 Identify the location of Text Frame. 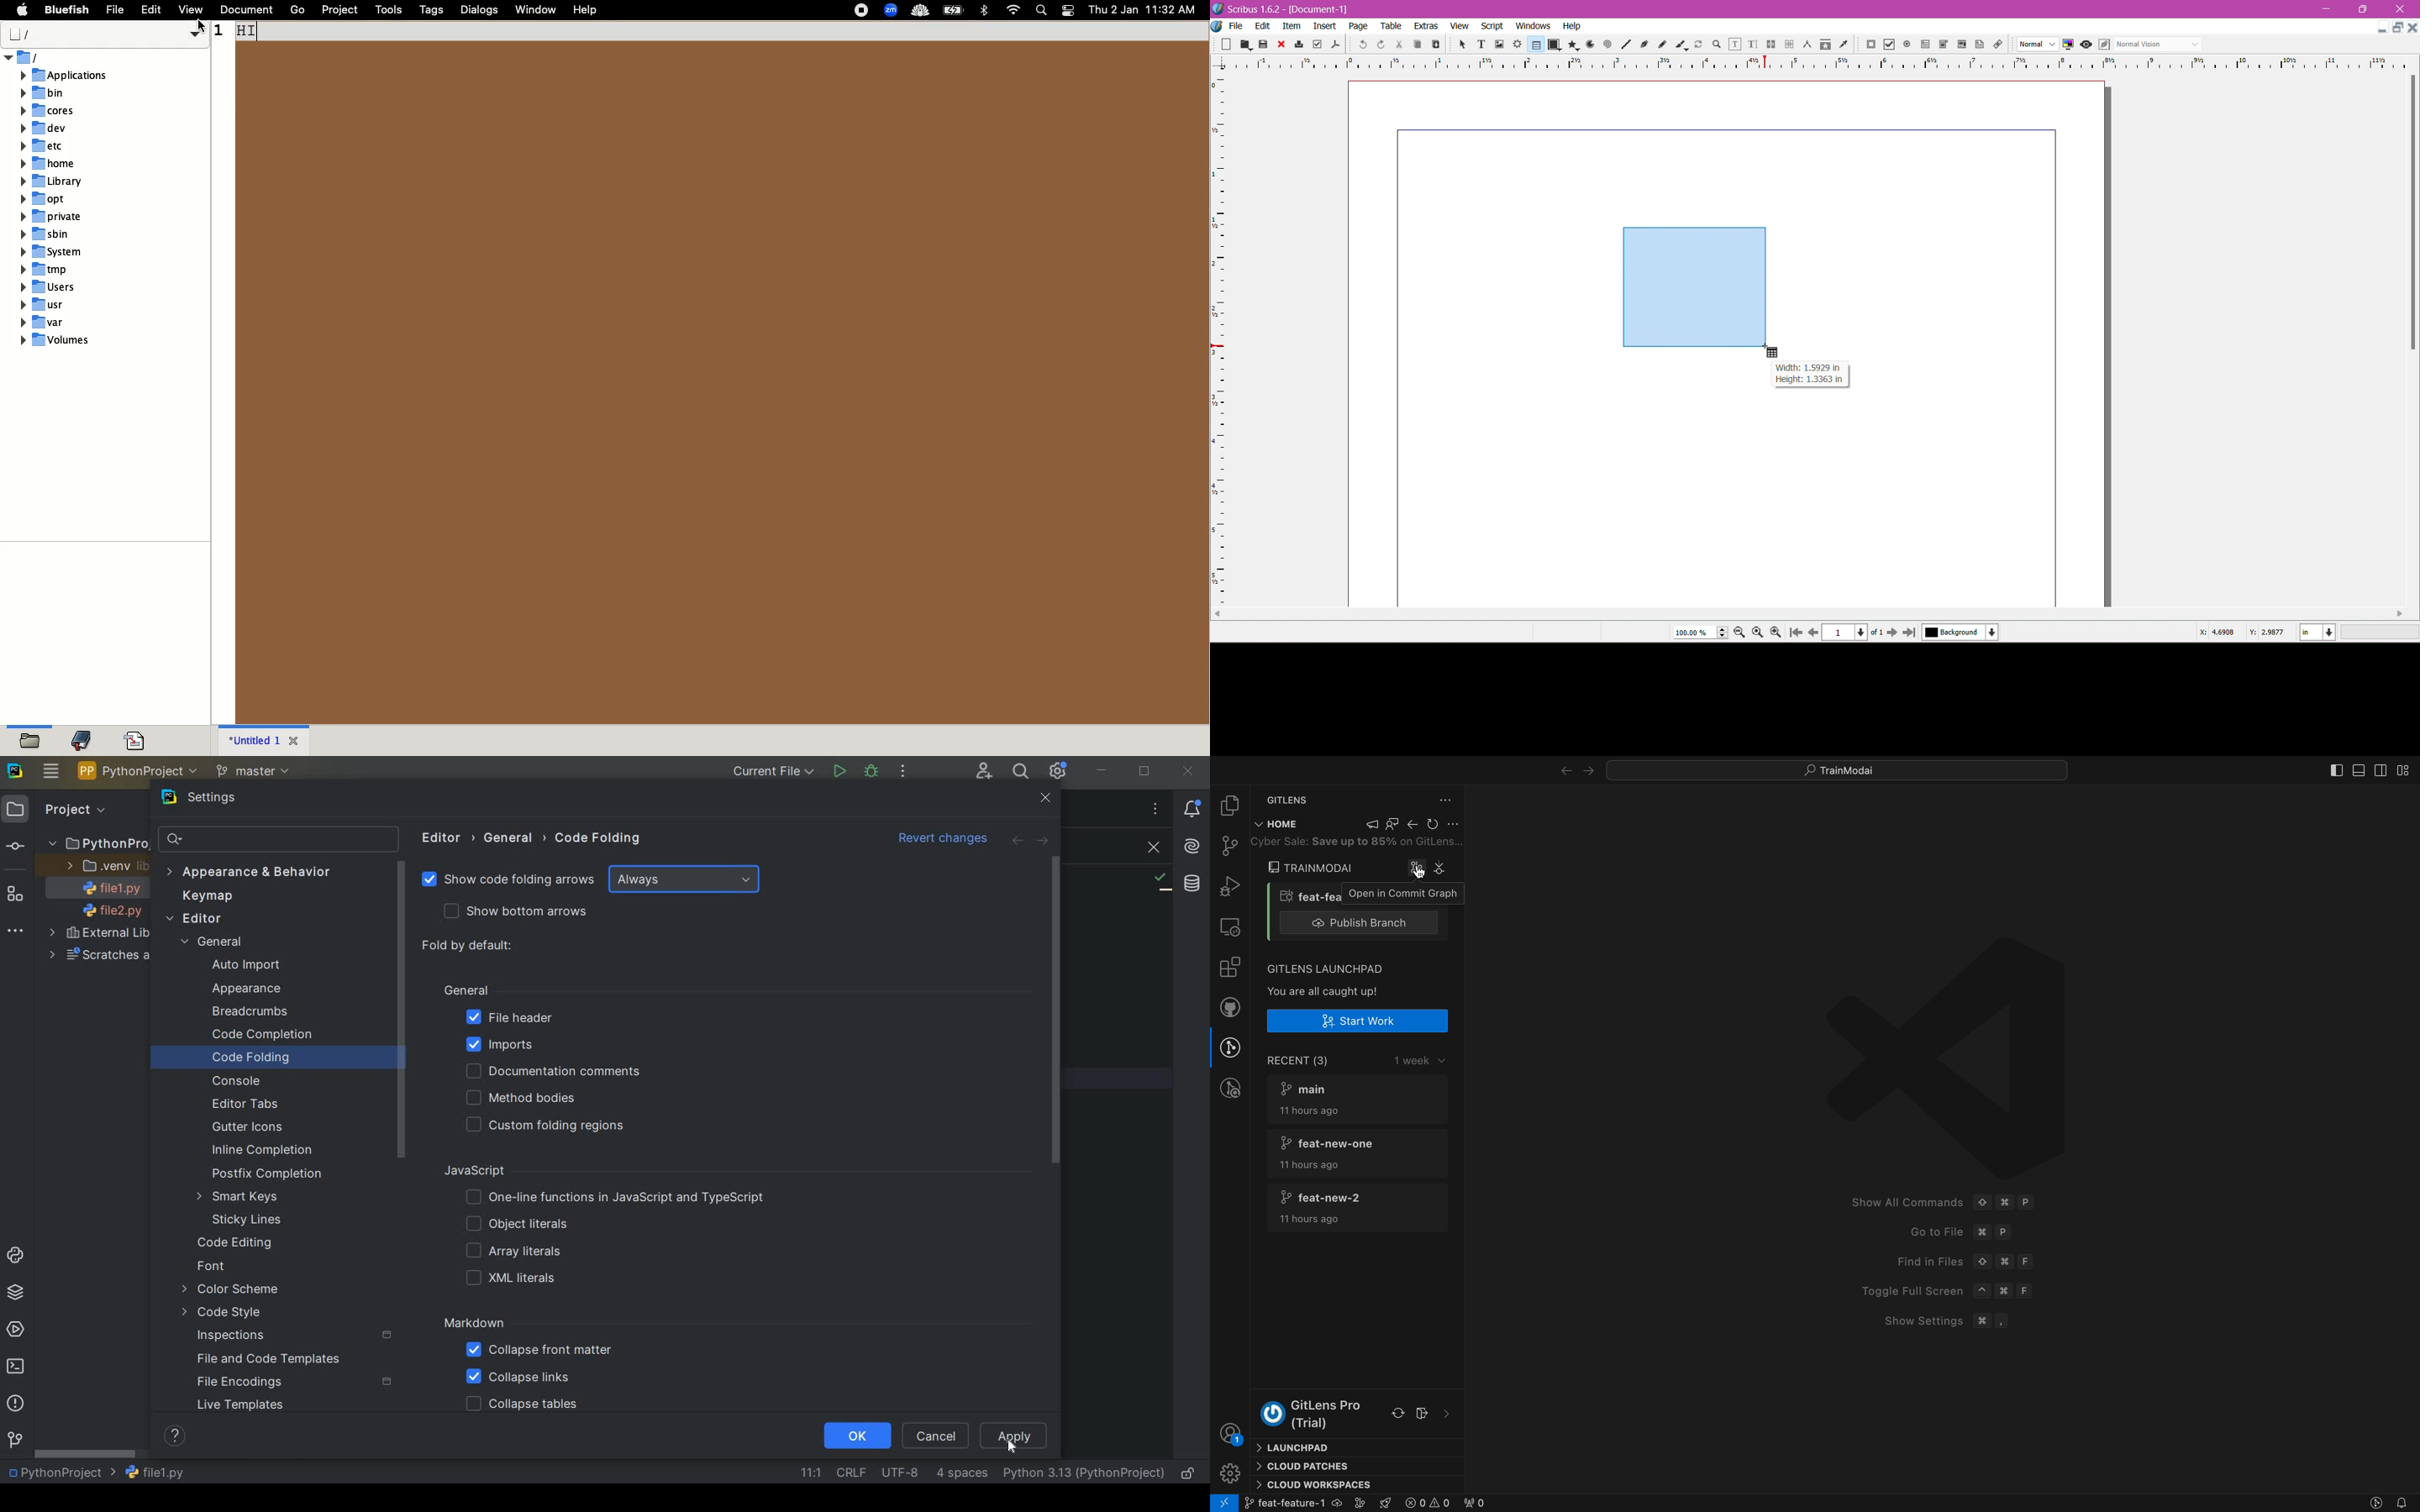
(1478, 44).